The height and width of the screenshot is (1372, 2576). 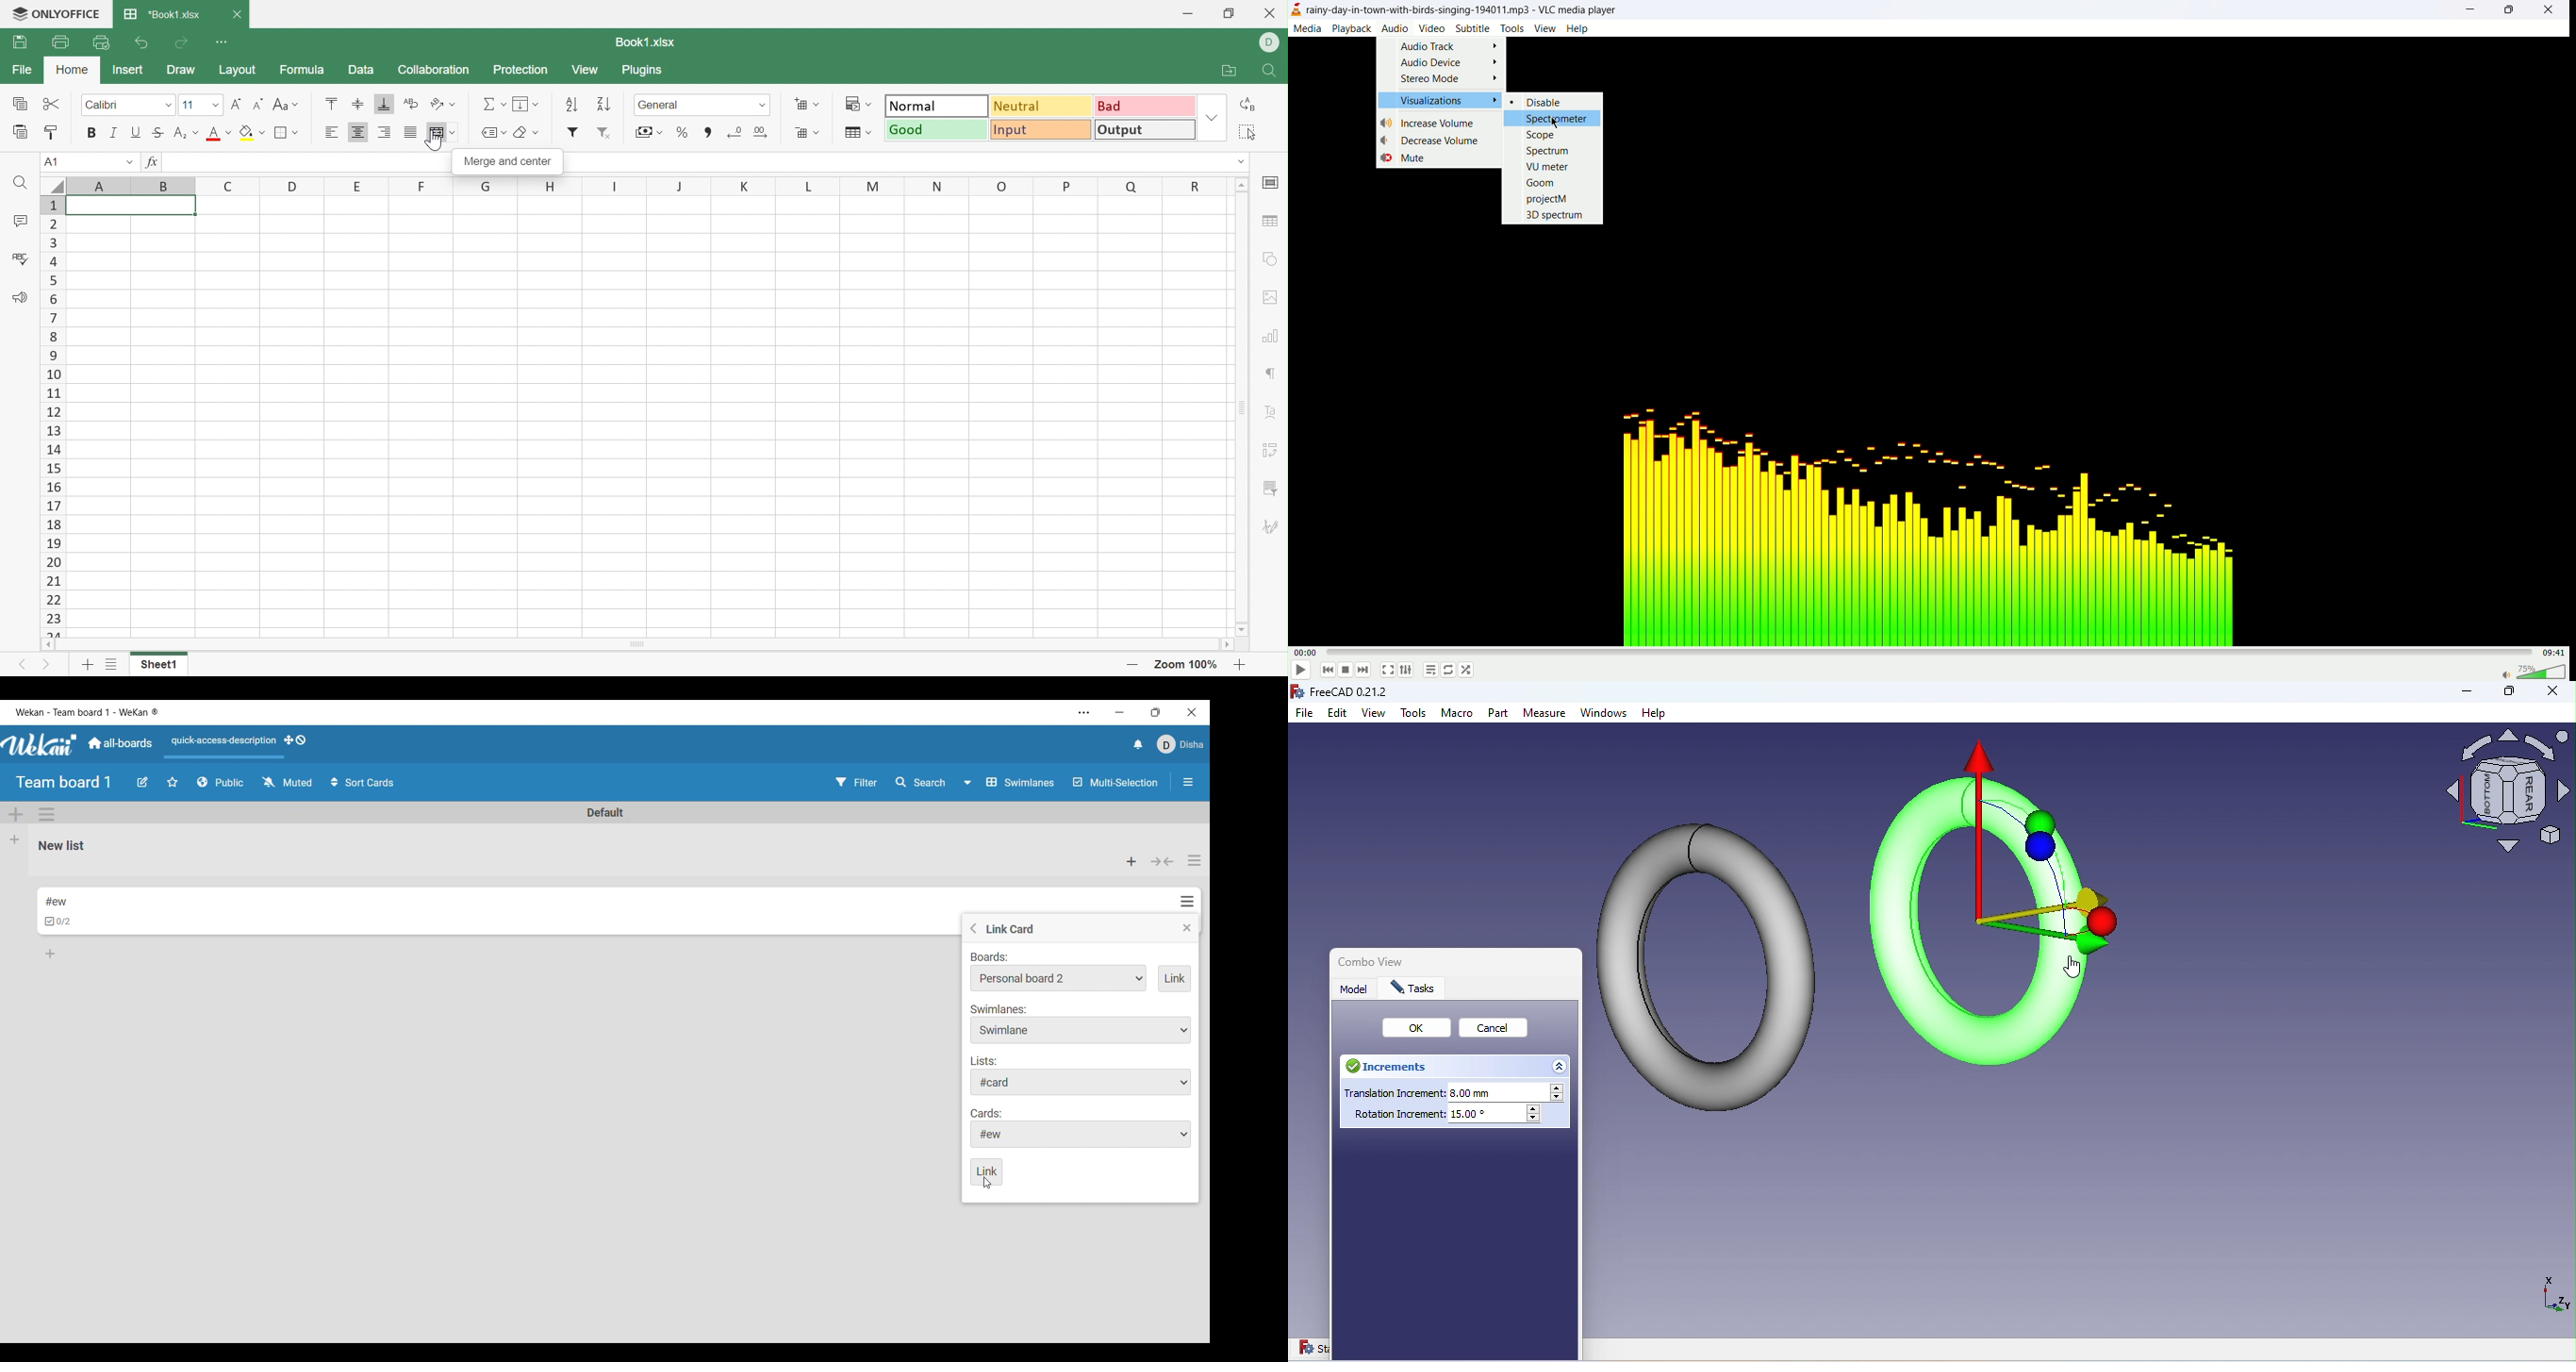 I want to click on Indicates swimlane options to choose from, so click(x=999, y=1009).